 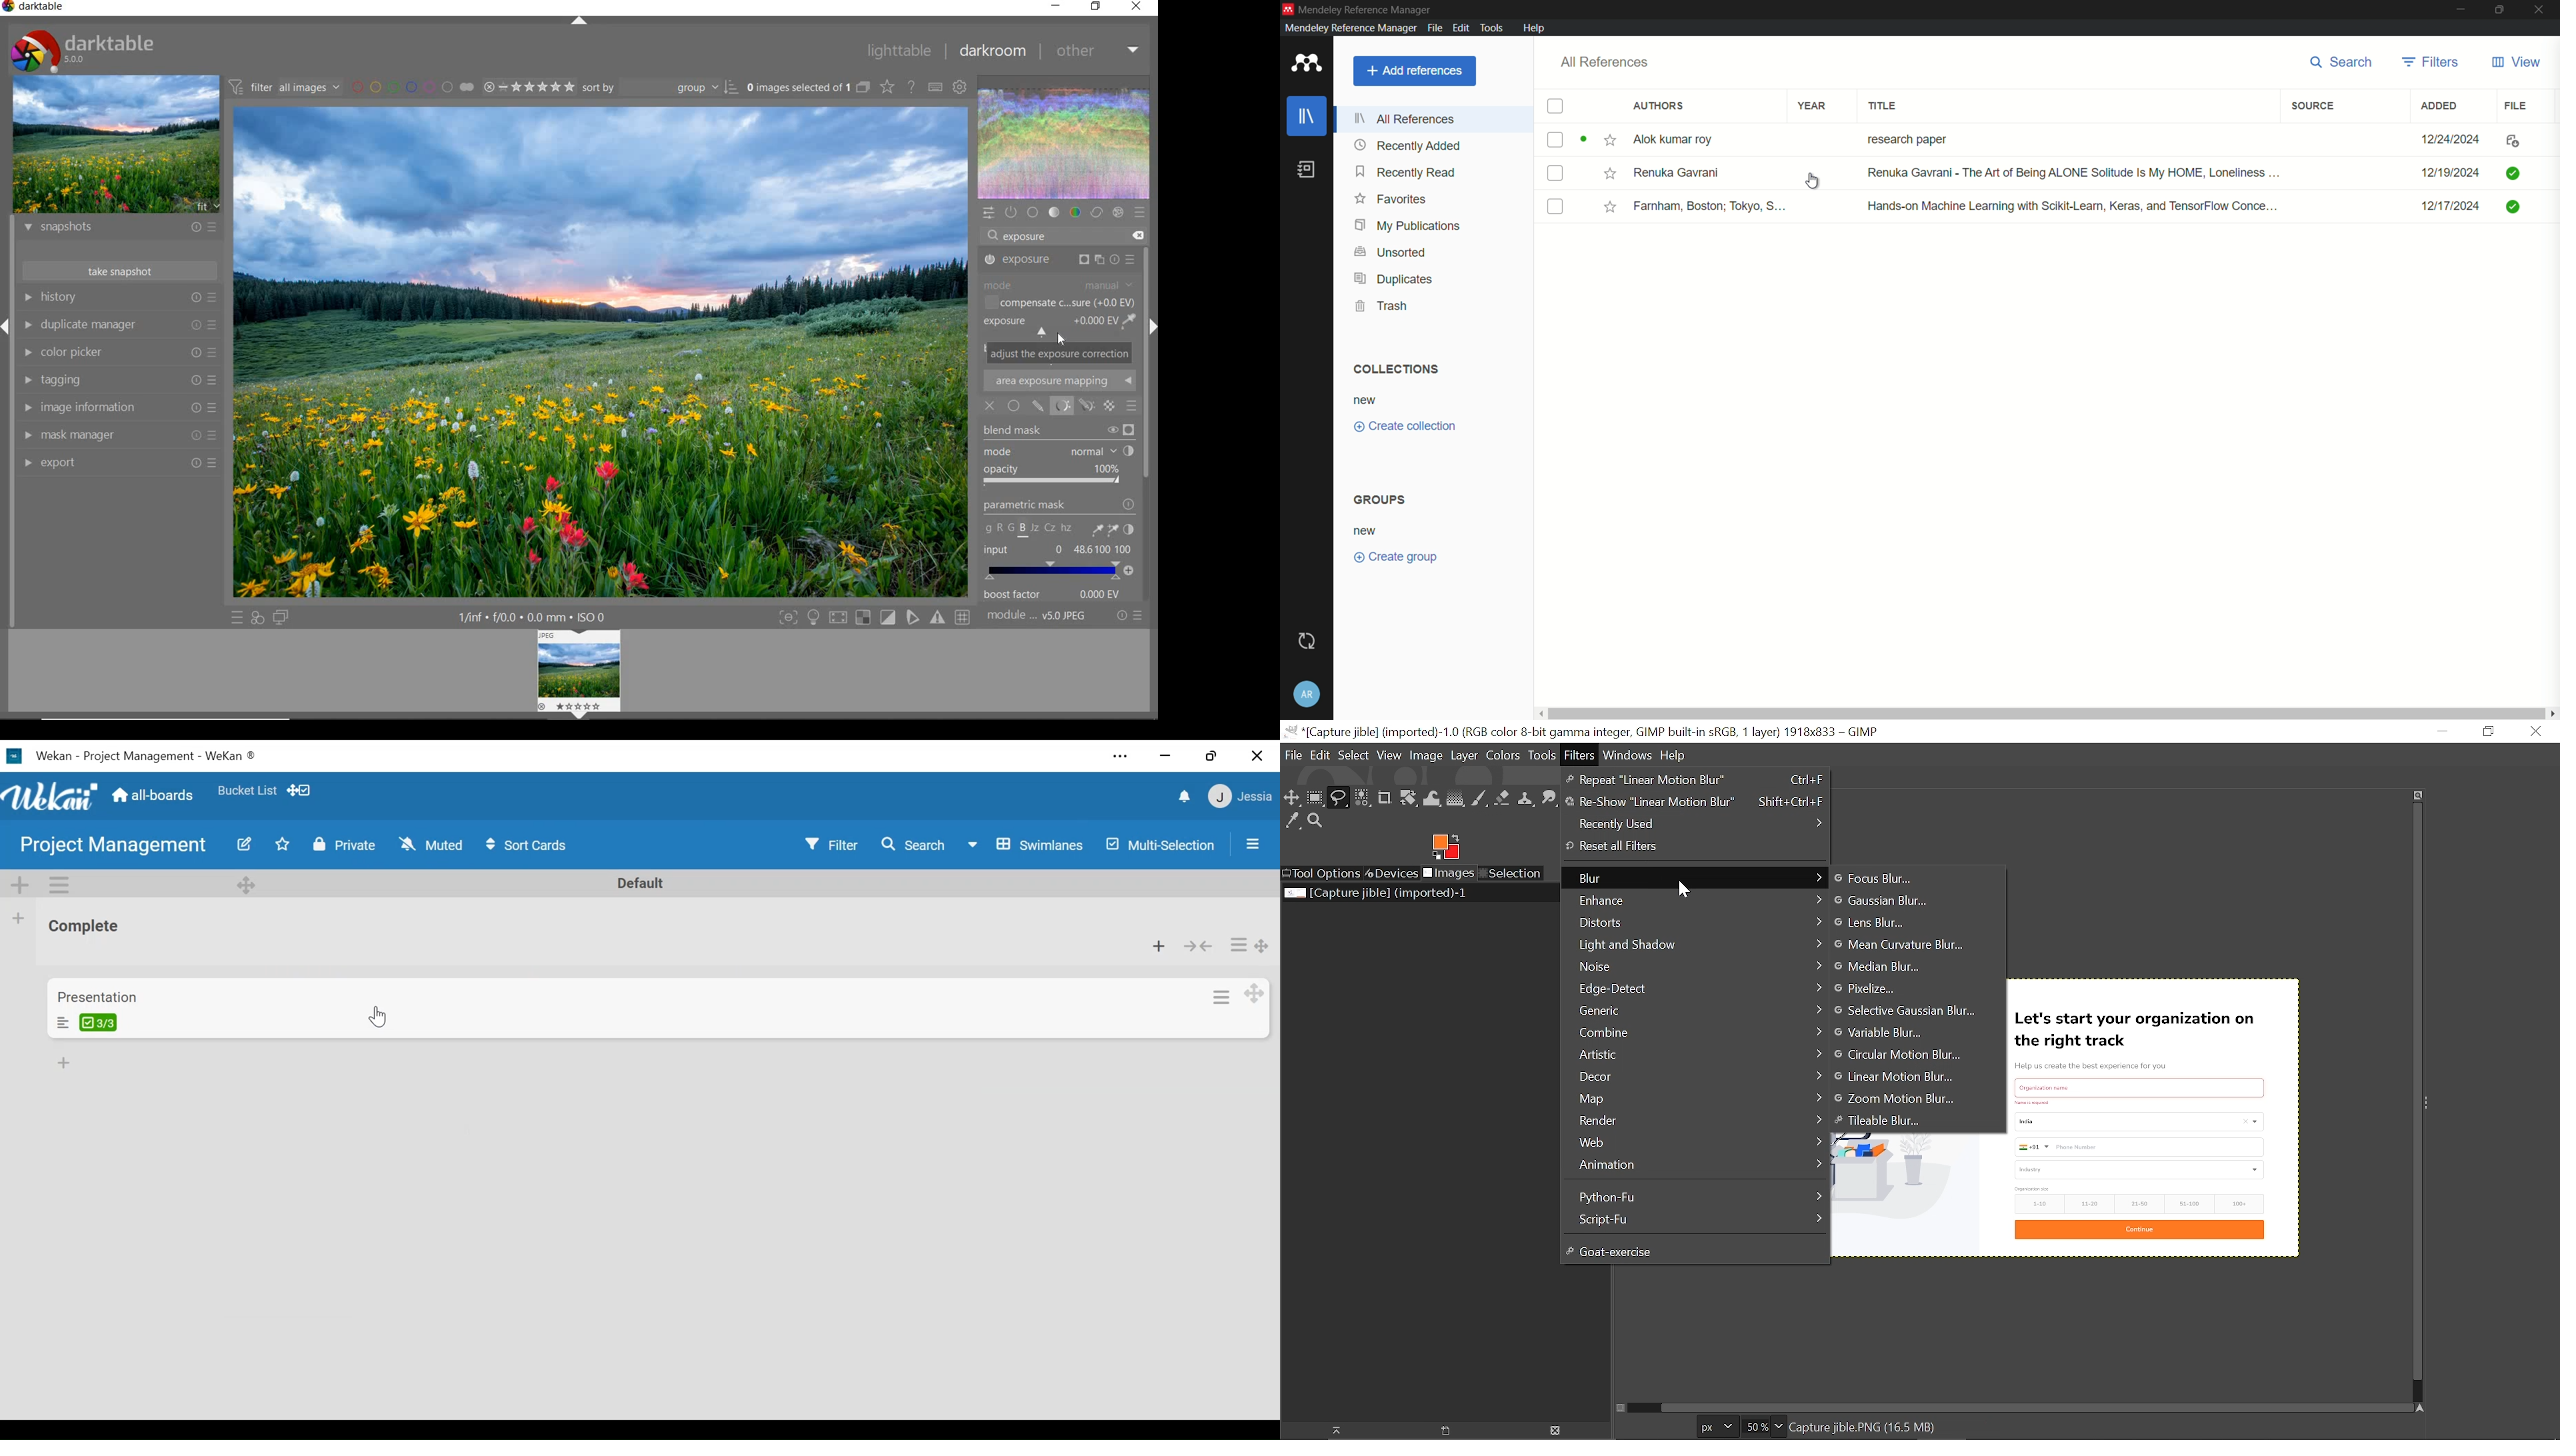 What do you see at coordinates (913, 845) in the screenshot?
I see `Search` at bounding box center [913, 845].